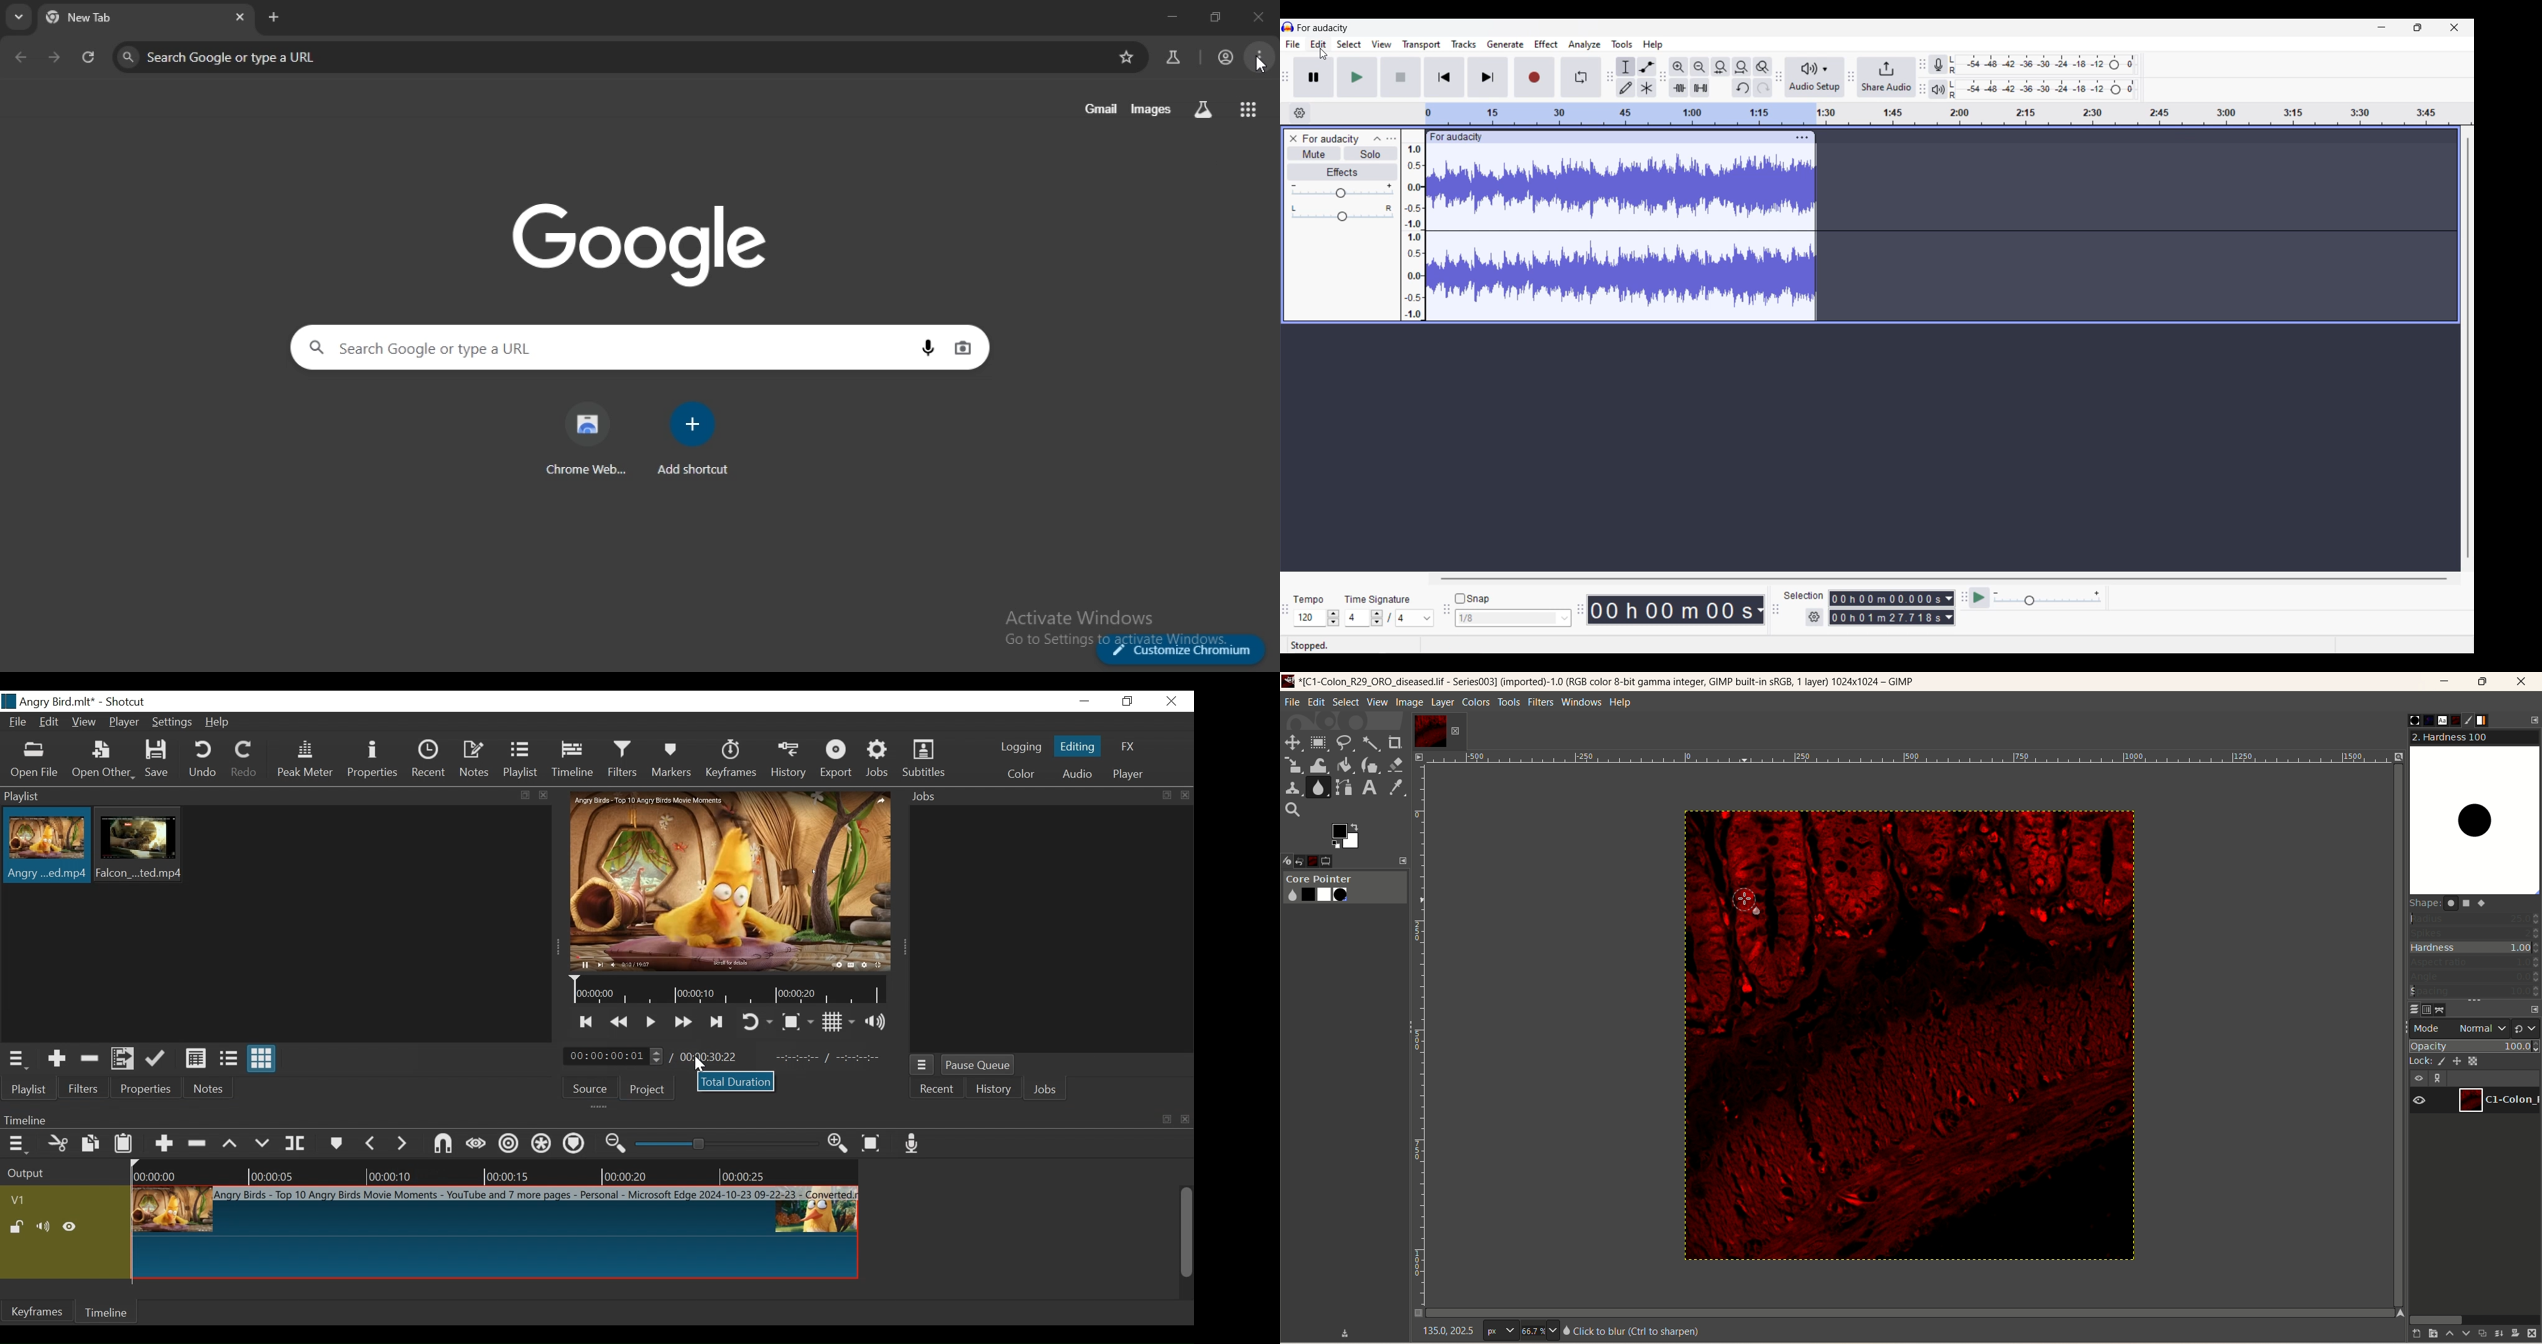 This screenshot has height=1344, width=2548. Describe the element at coordinates (240, 17) in the screenshot. I see `close tab` at that location.